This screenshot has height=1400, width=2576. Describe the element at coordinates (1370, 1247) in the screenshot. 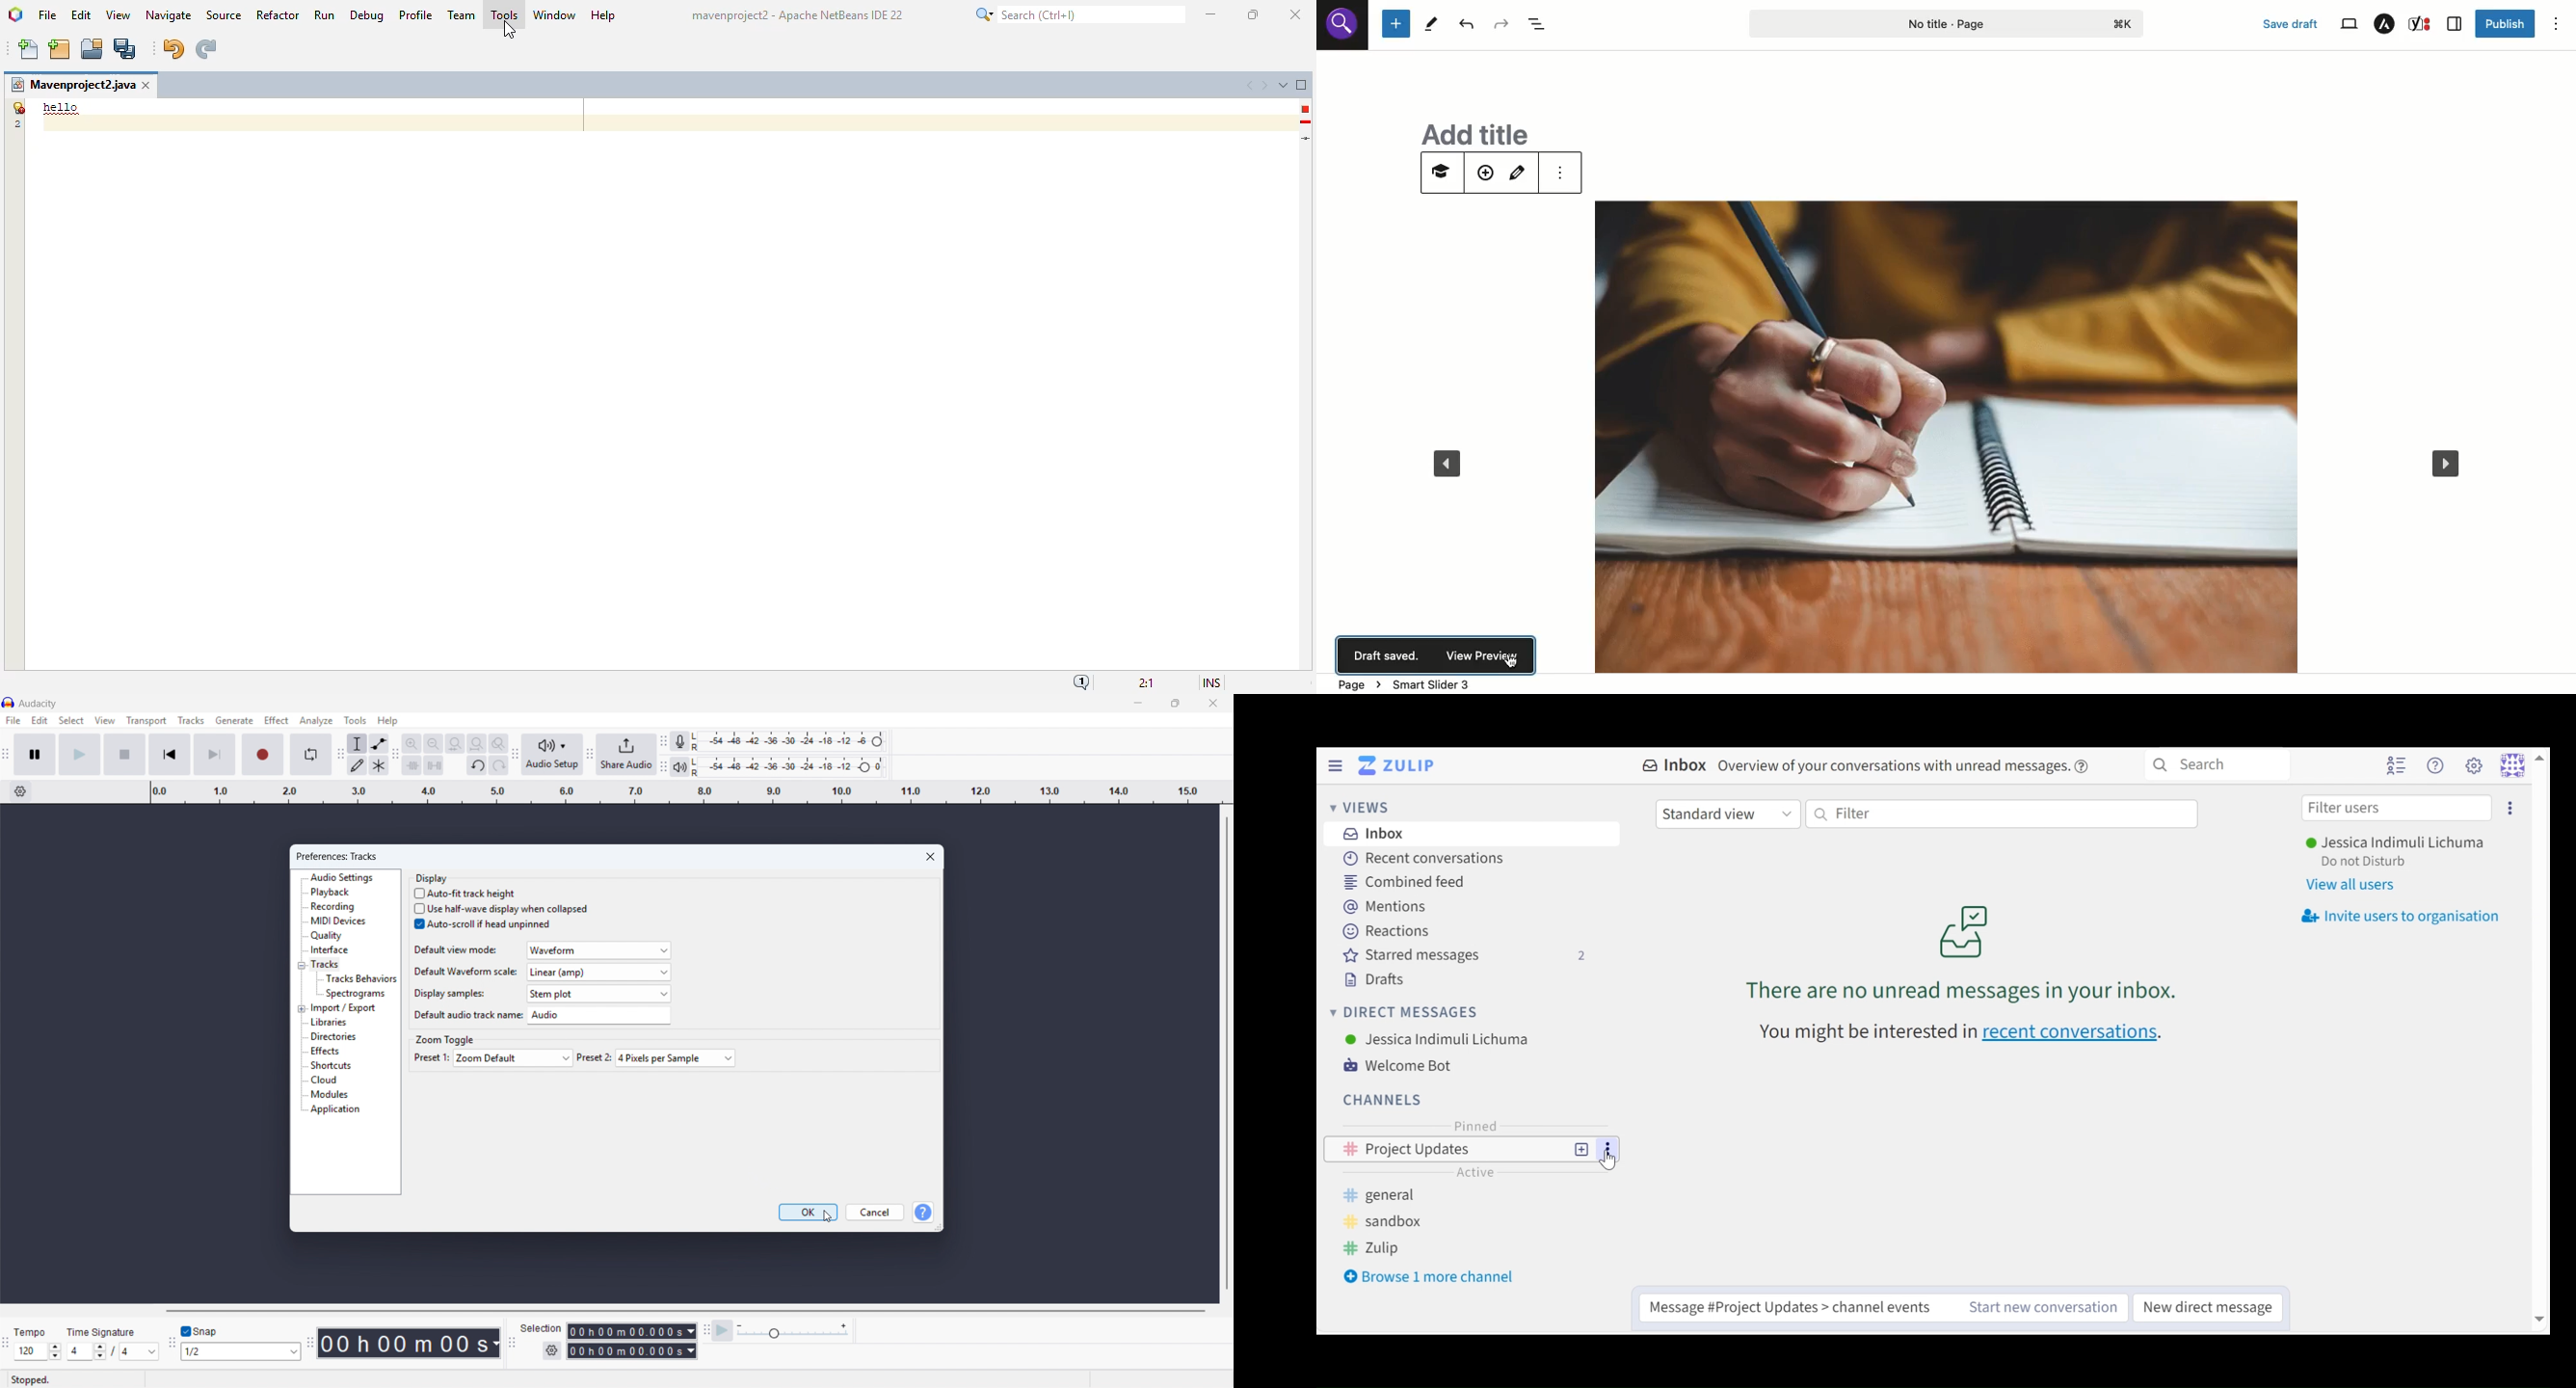

I see `zulip` at that location.